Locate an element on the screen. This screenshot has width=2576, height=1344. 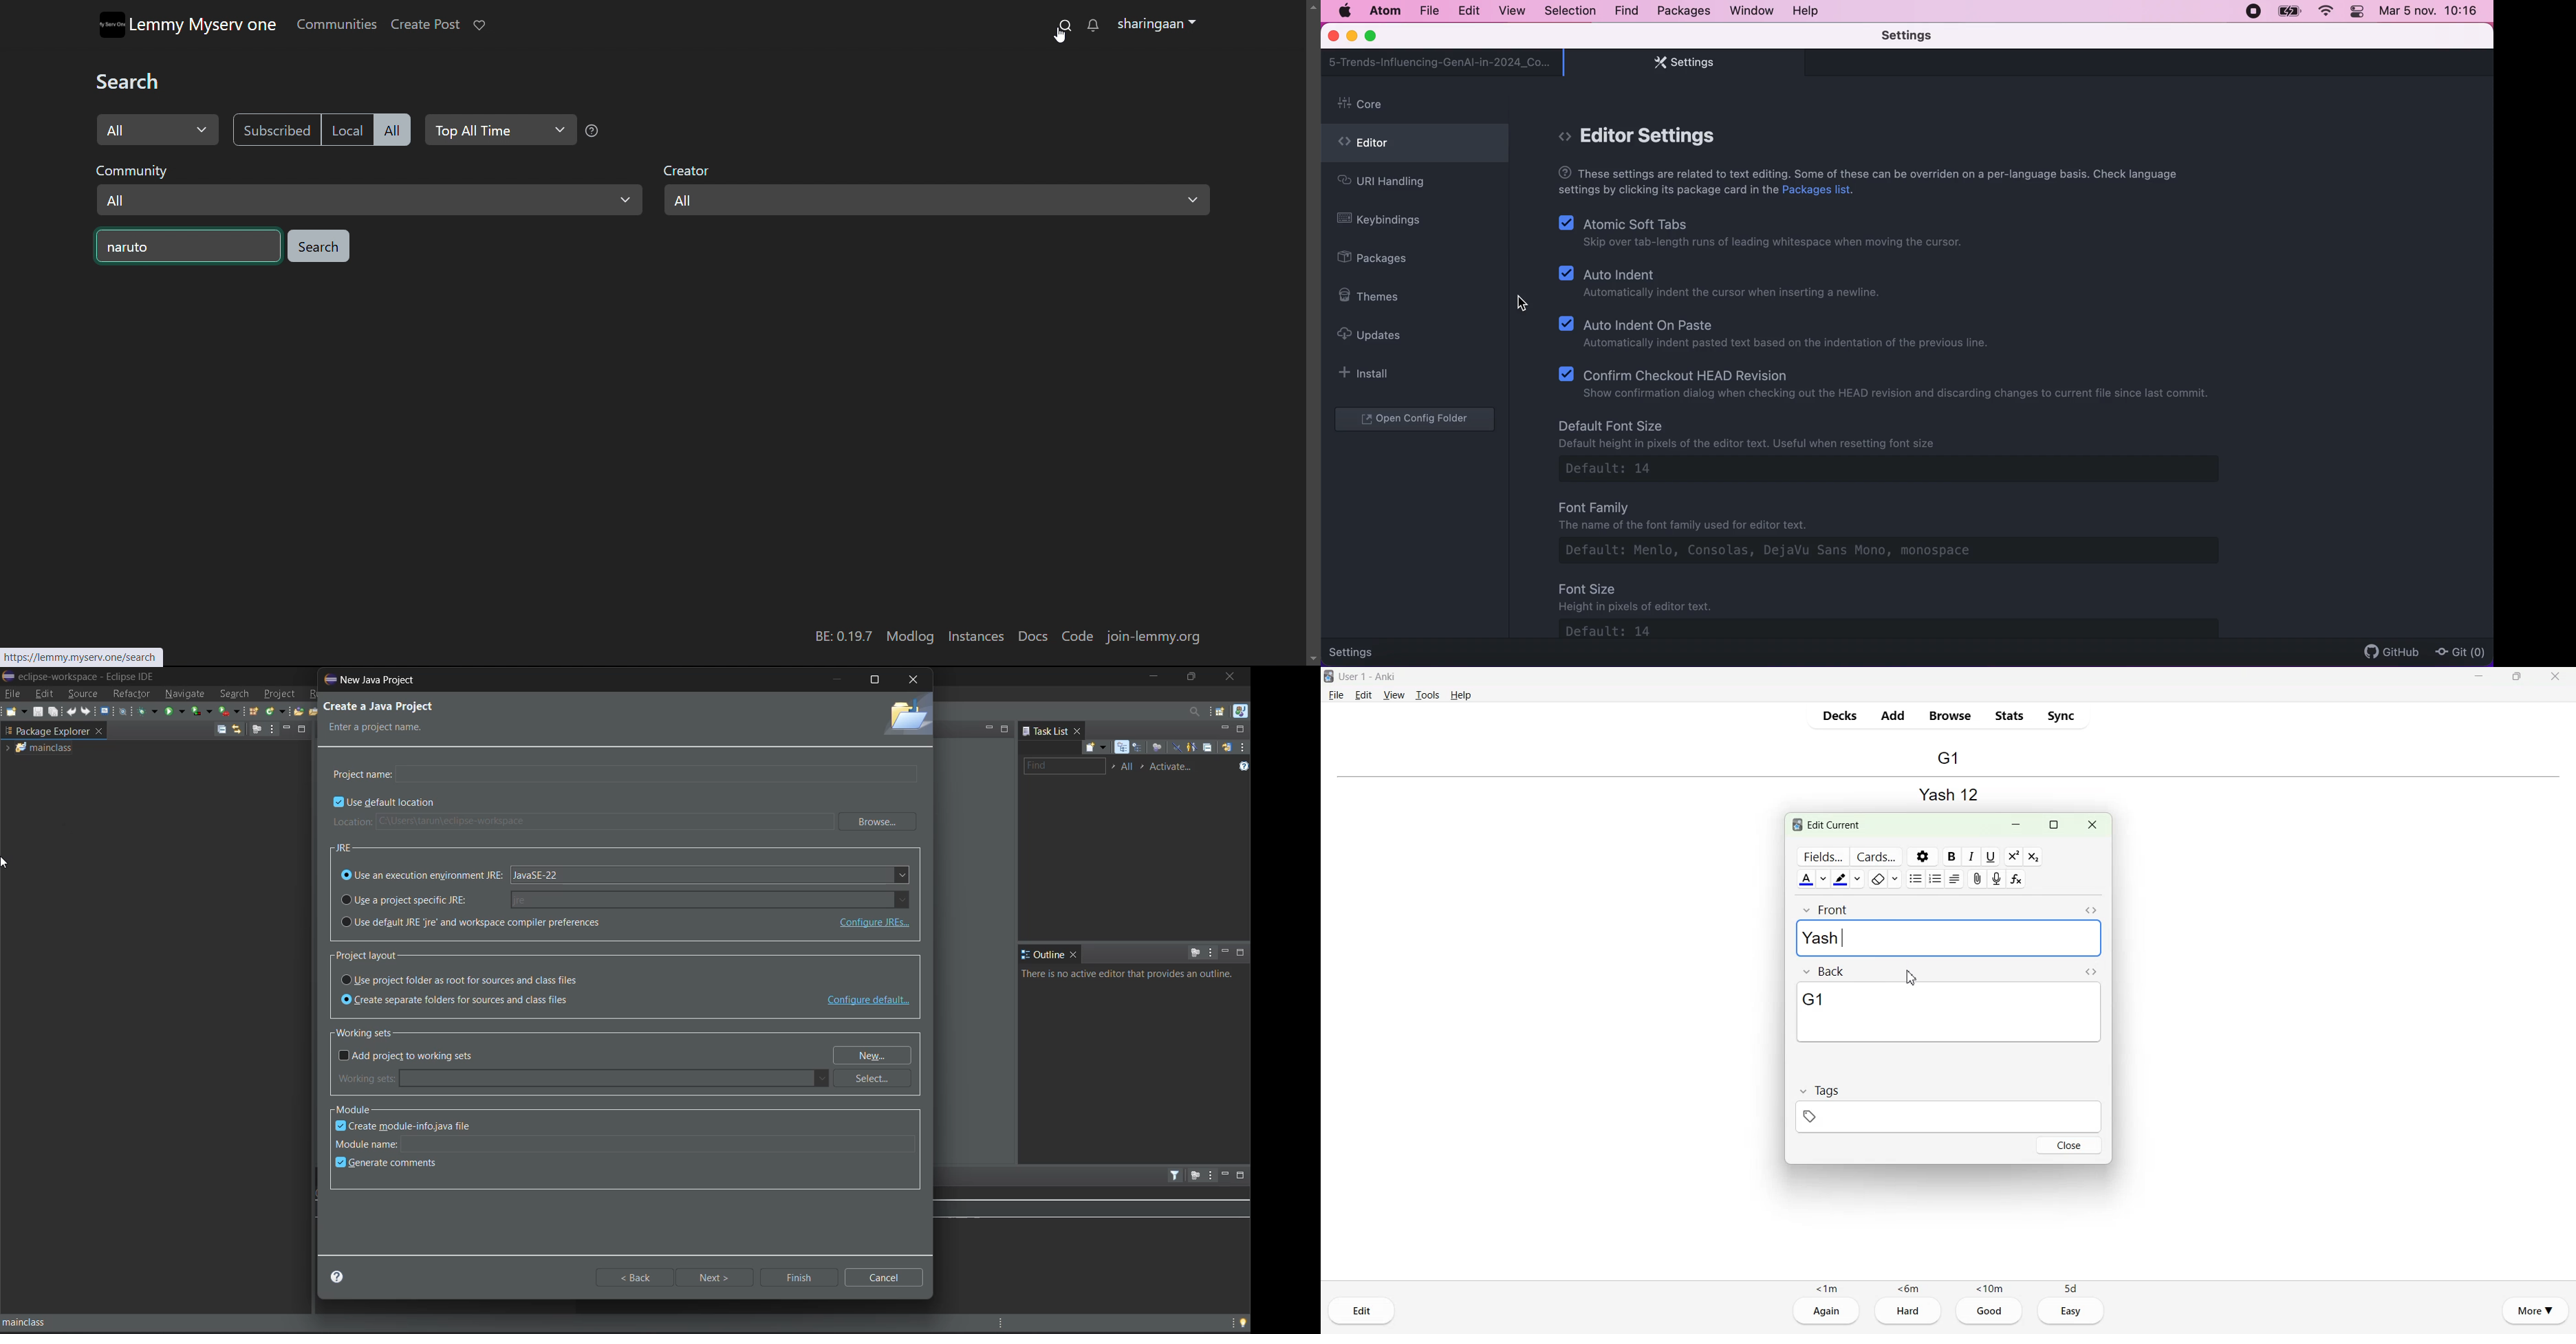
Customization Cards is located at coordinates (1875, 856).